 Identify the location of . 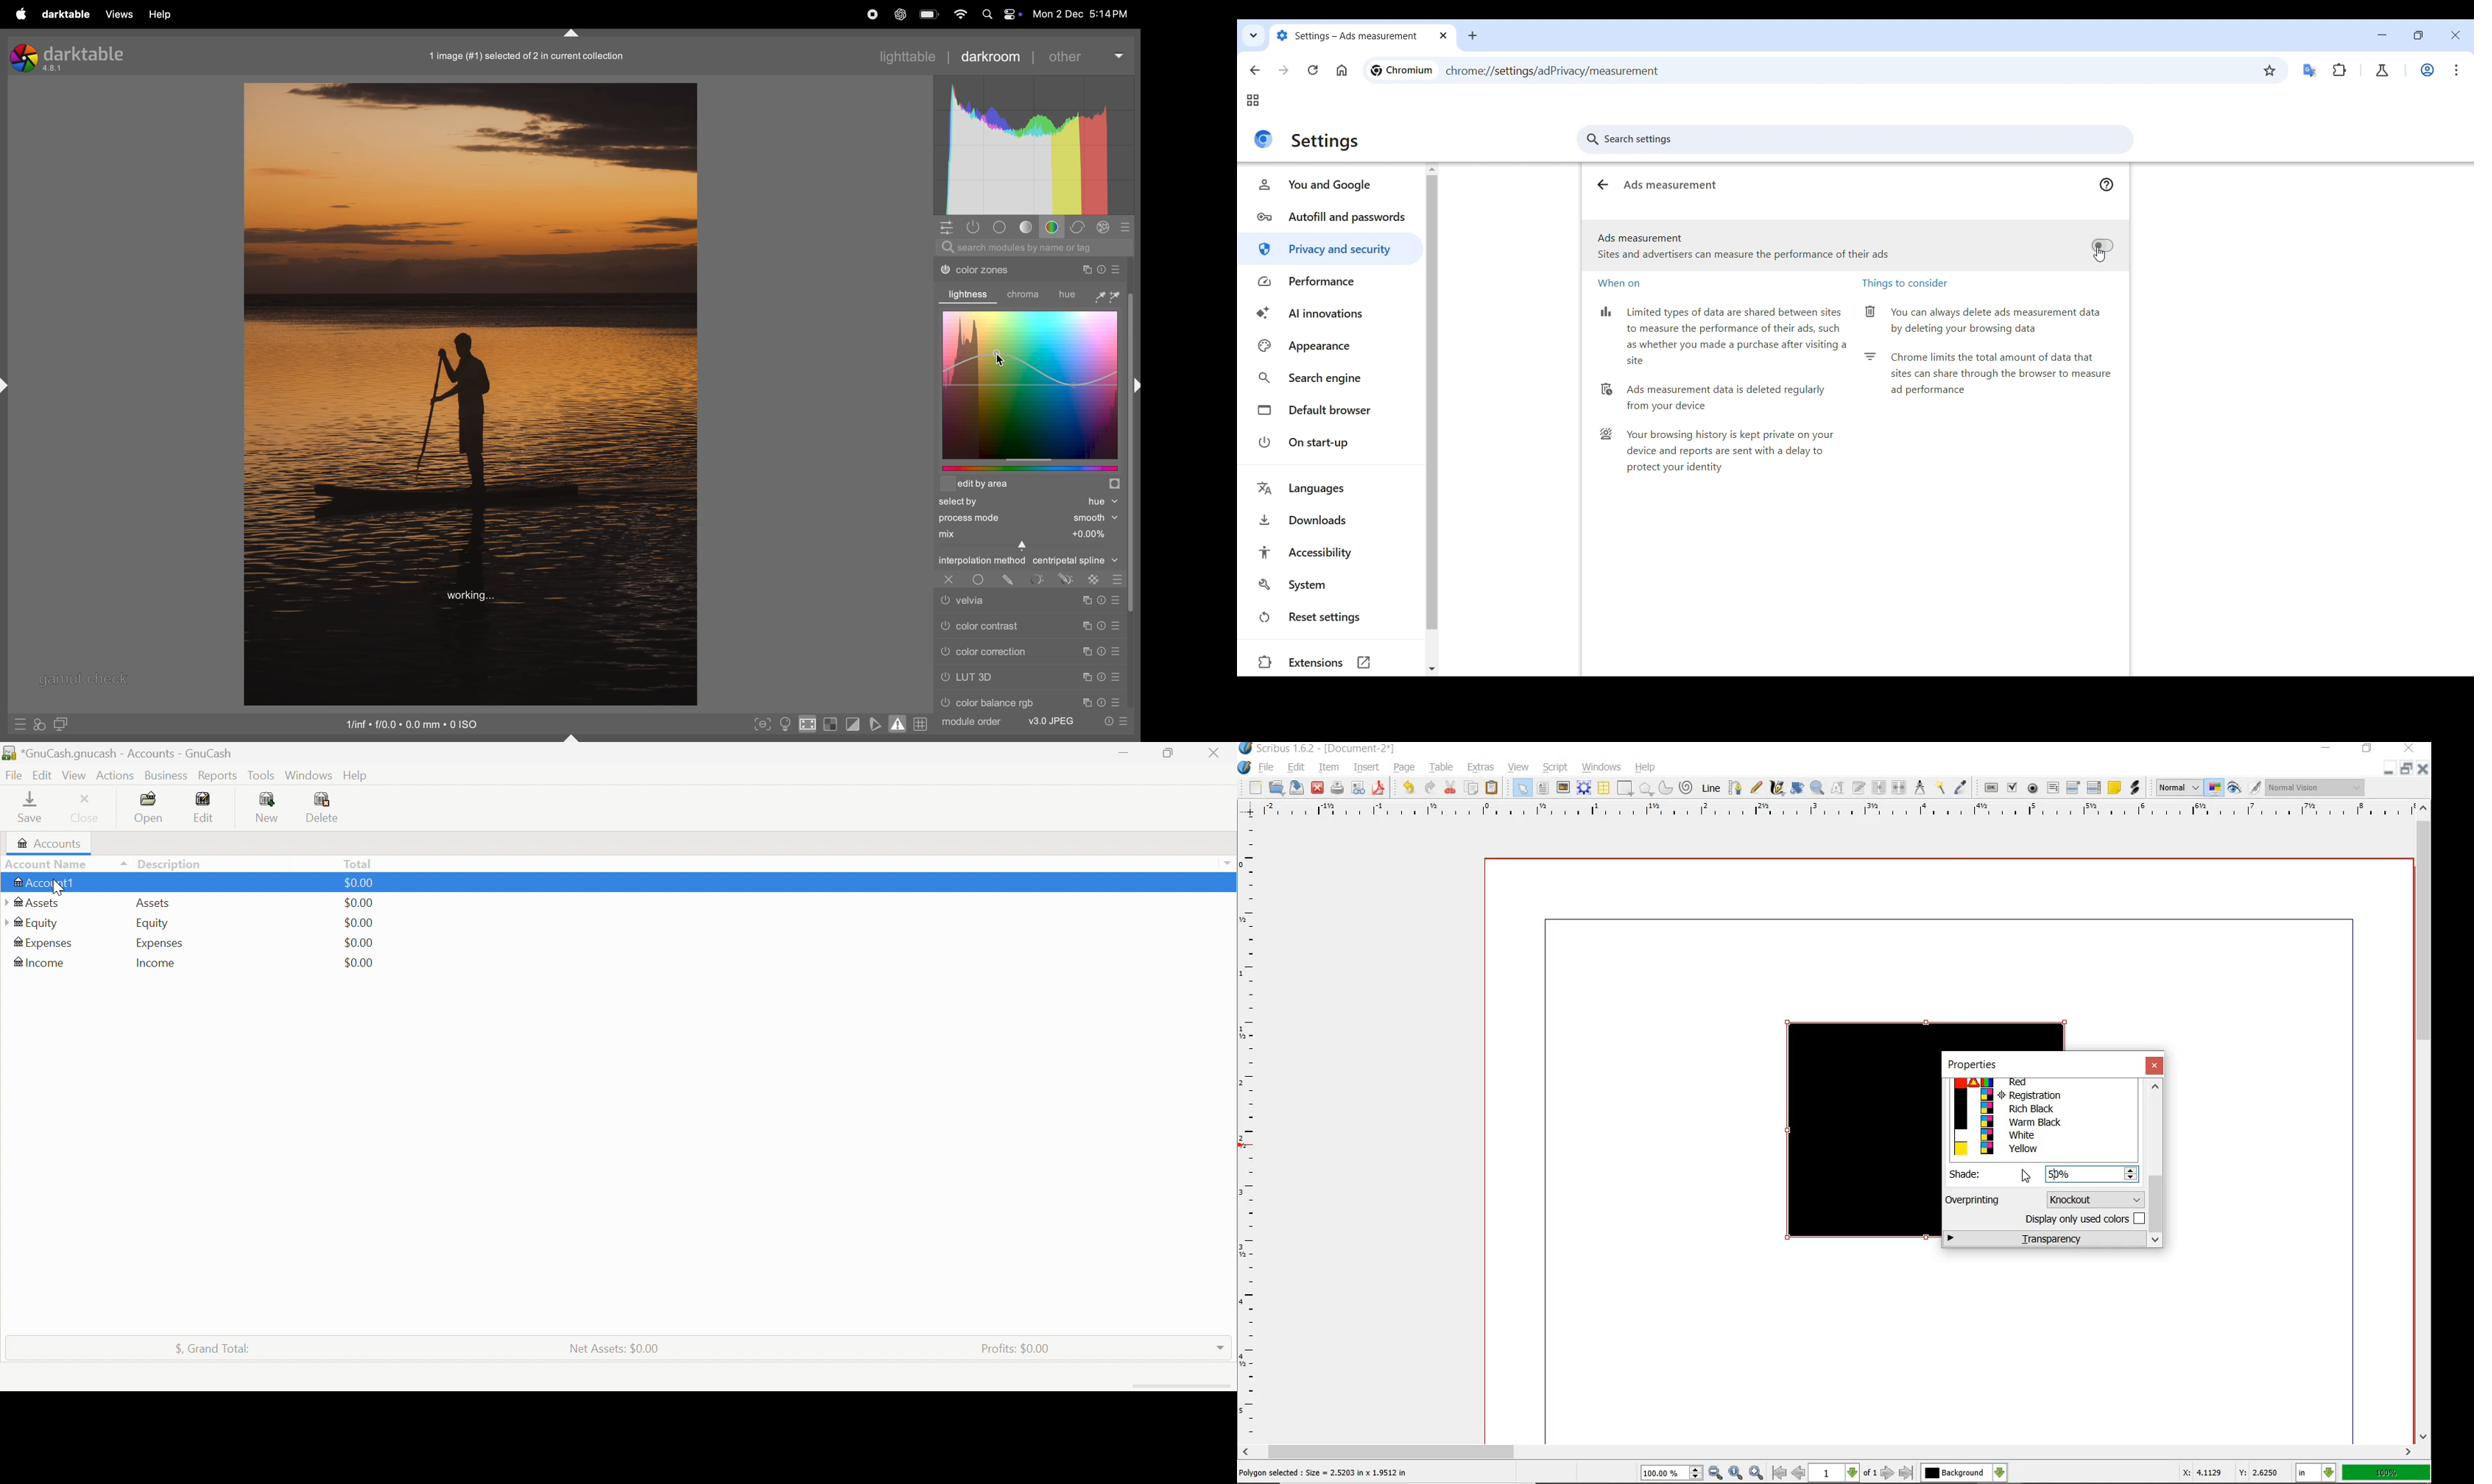
(1000, 227).